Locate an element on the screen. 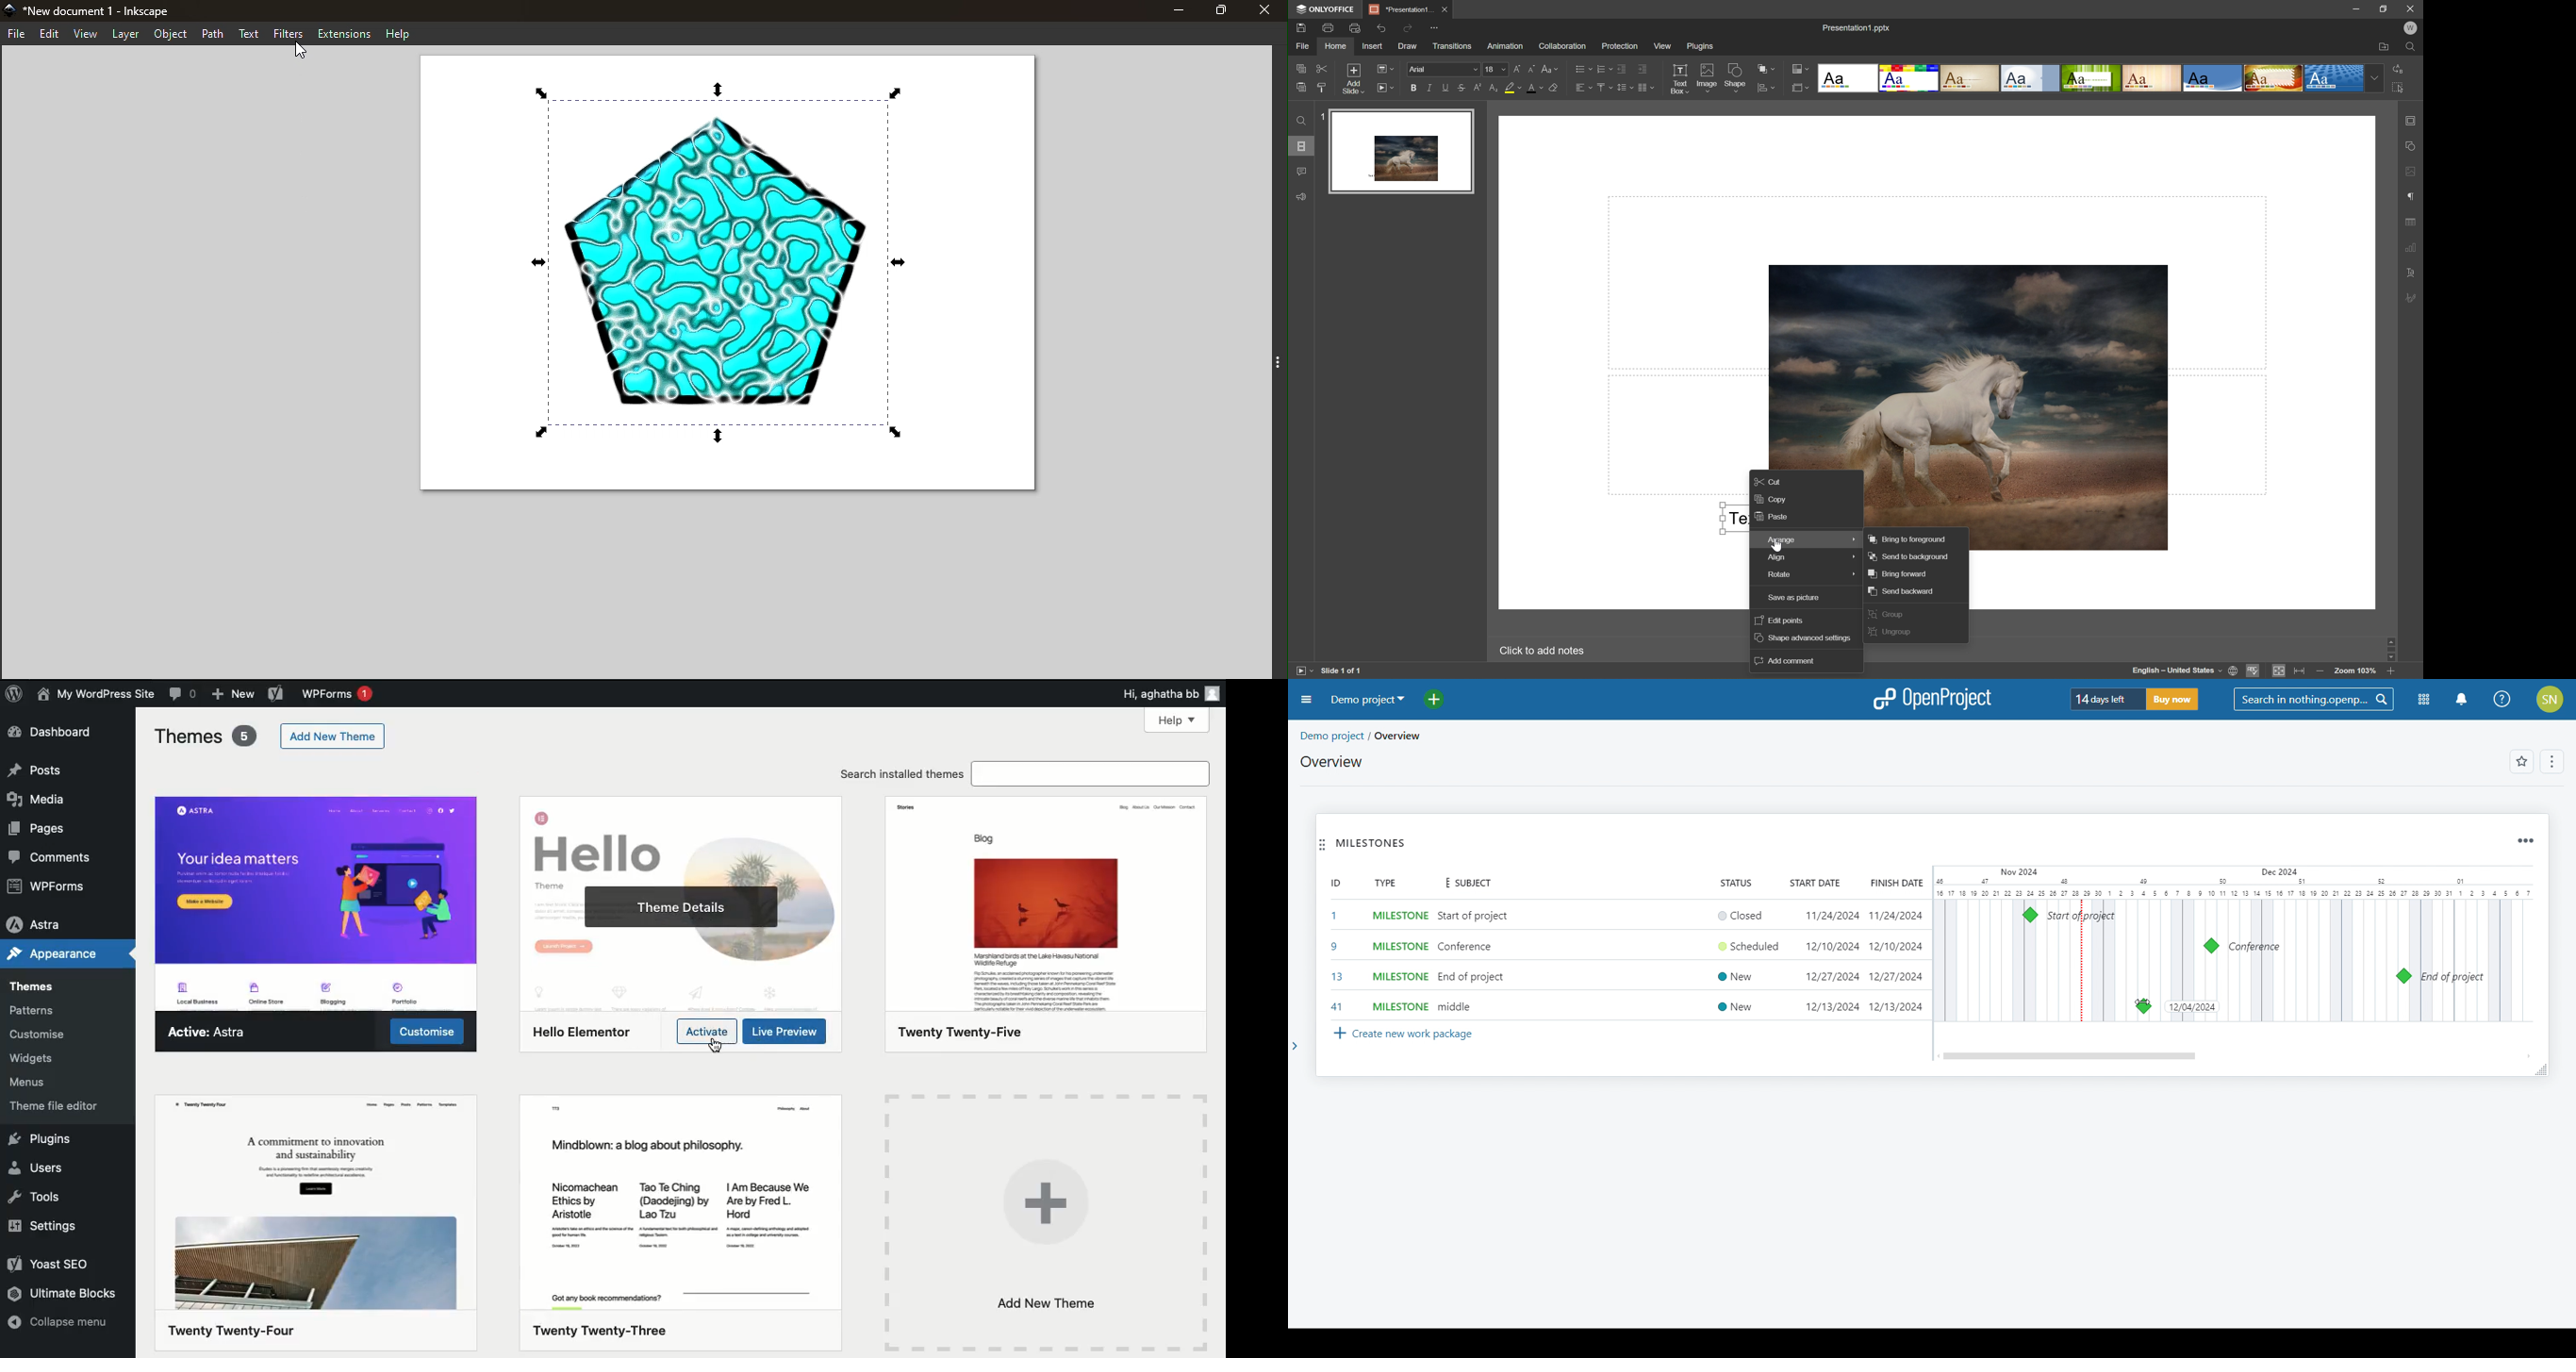  overview is located at coordinates (1332, 762).